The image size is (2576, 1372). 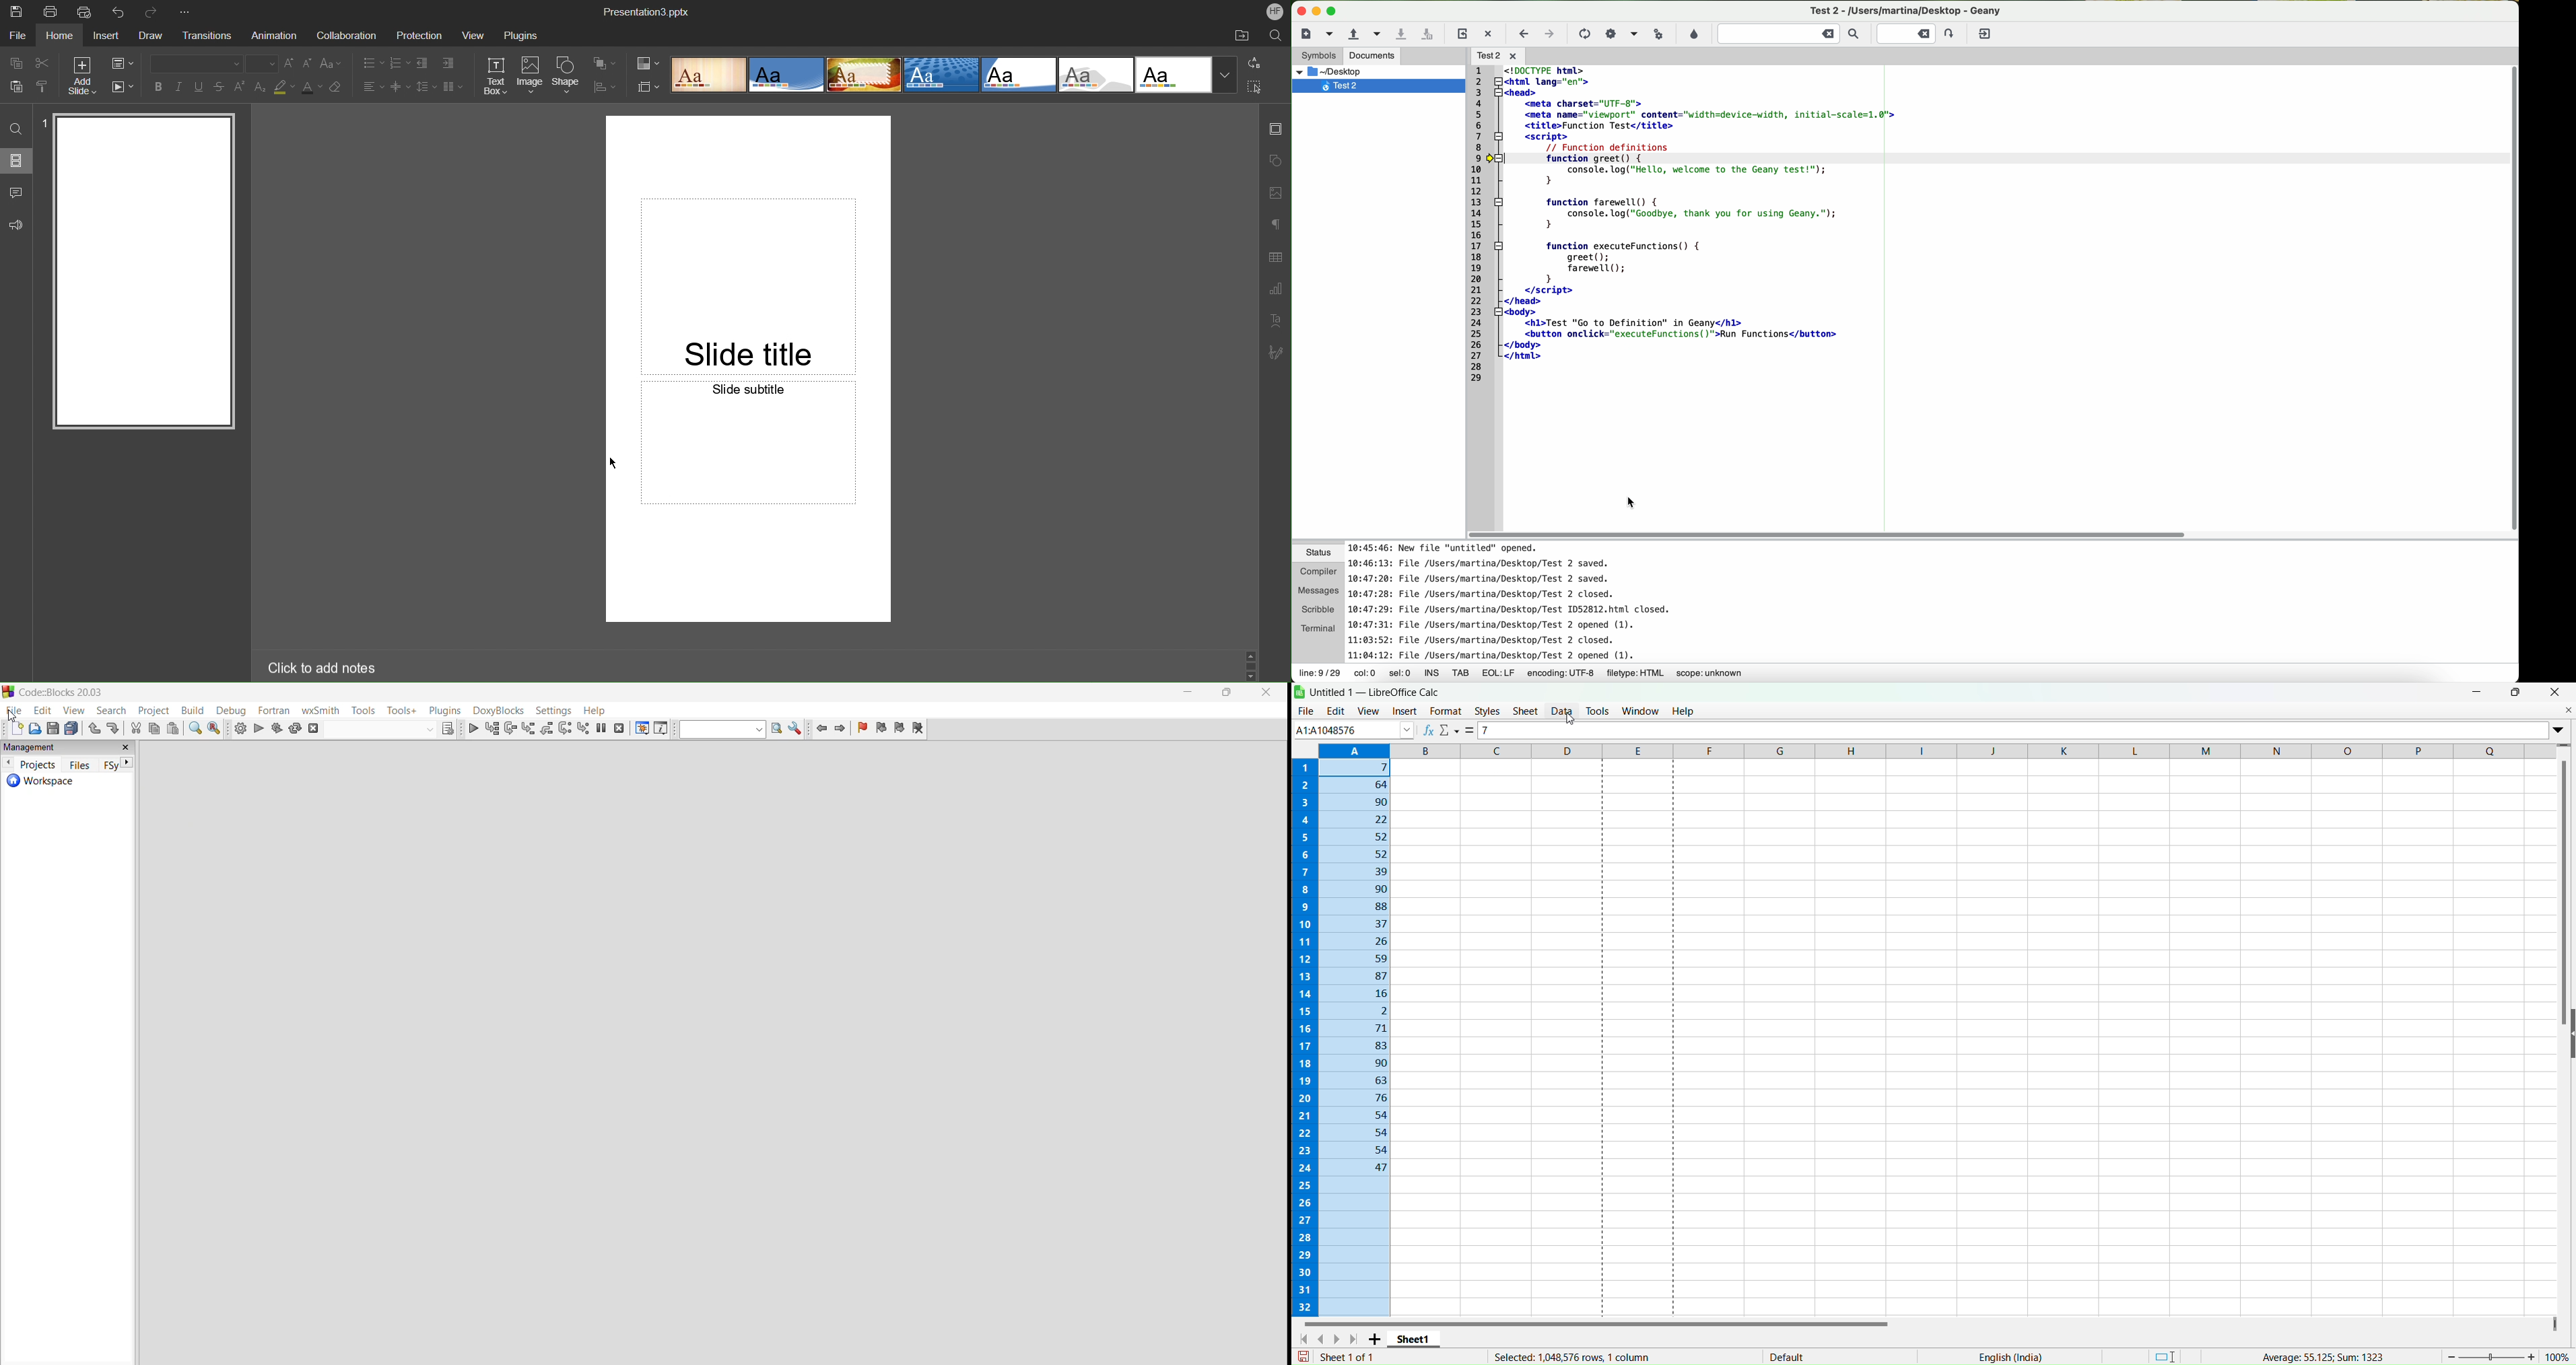 What do you see at coordinates (260, 729) in the screenshot?
I see `run` at bounding box center [260, 729].